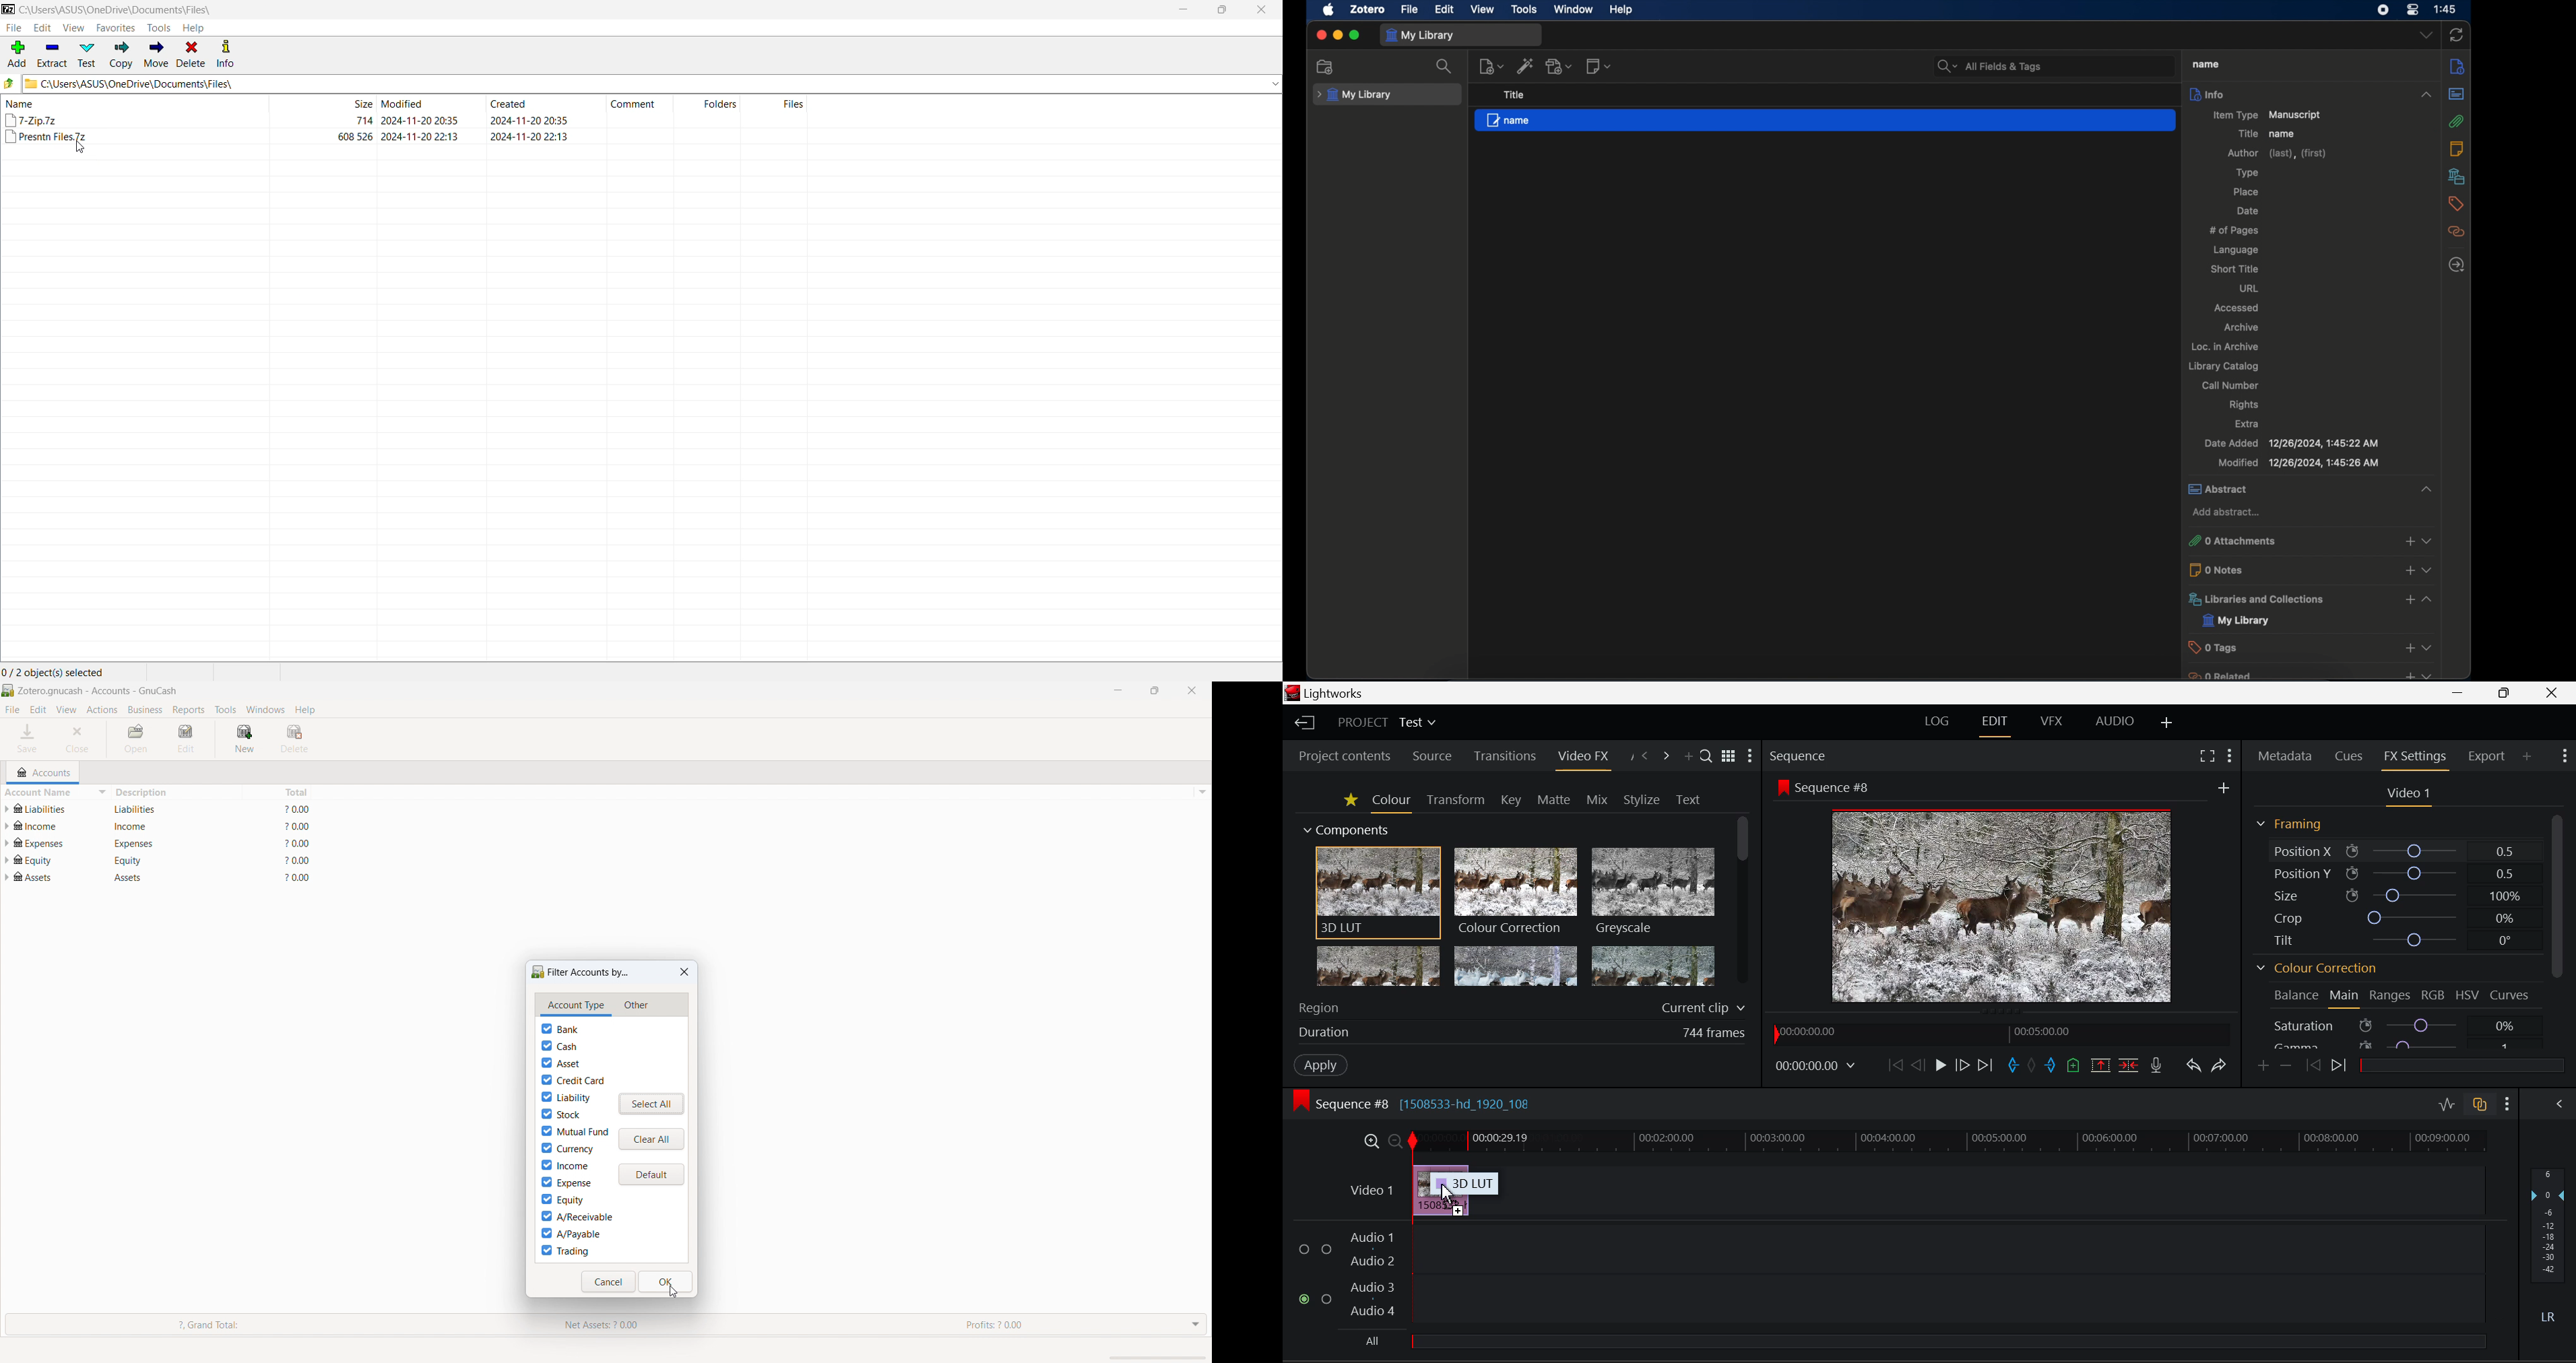 The width and height of the screenshot is (2576, 1372). I want to click on Stylize, so click(1639, 800).